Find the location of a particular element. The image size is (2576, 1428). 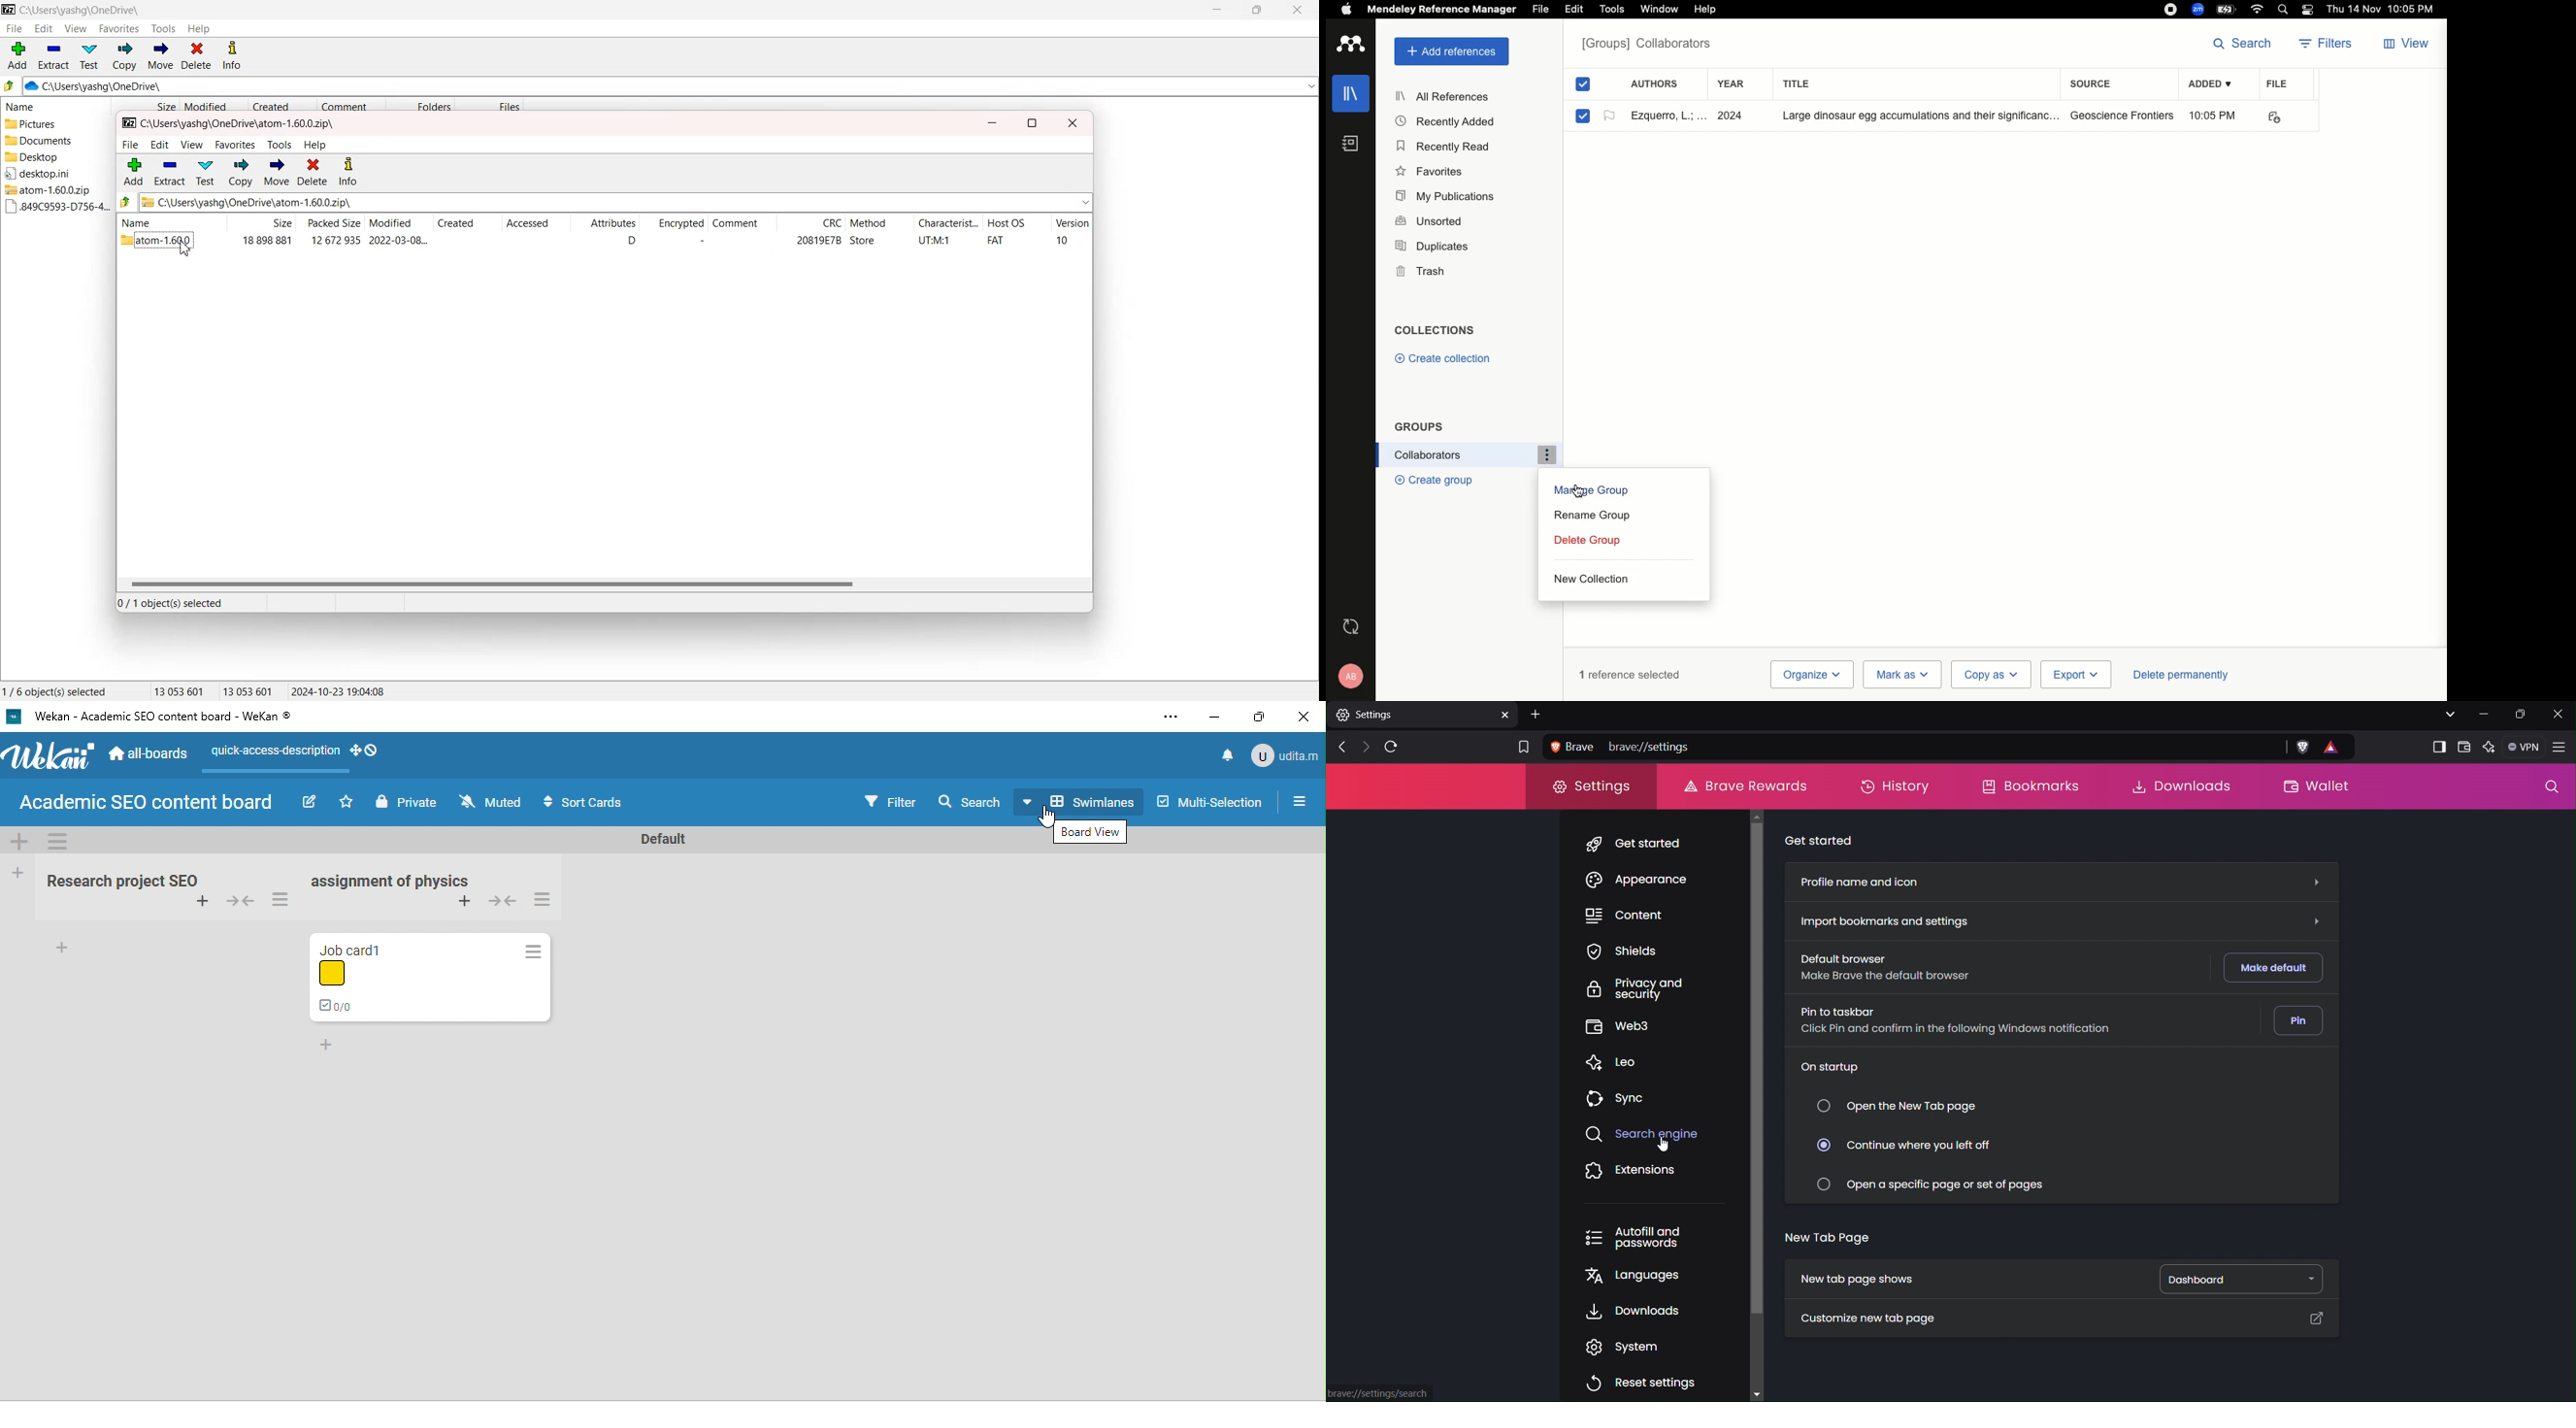

New tab page shows is located at coordinates (1862, 1280).